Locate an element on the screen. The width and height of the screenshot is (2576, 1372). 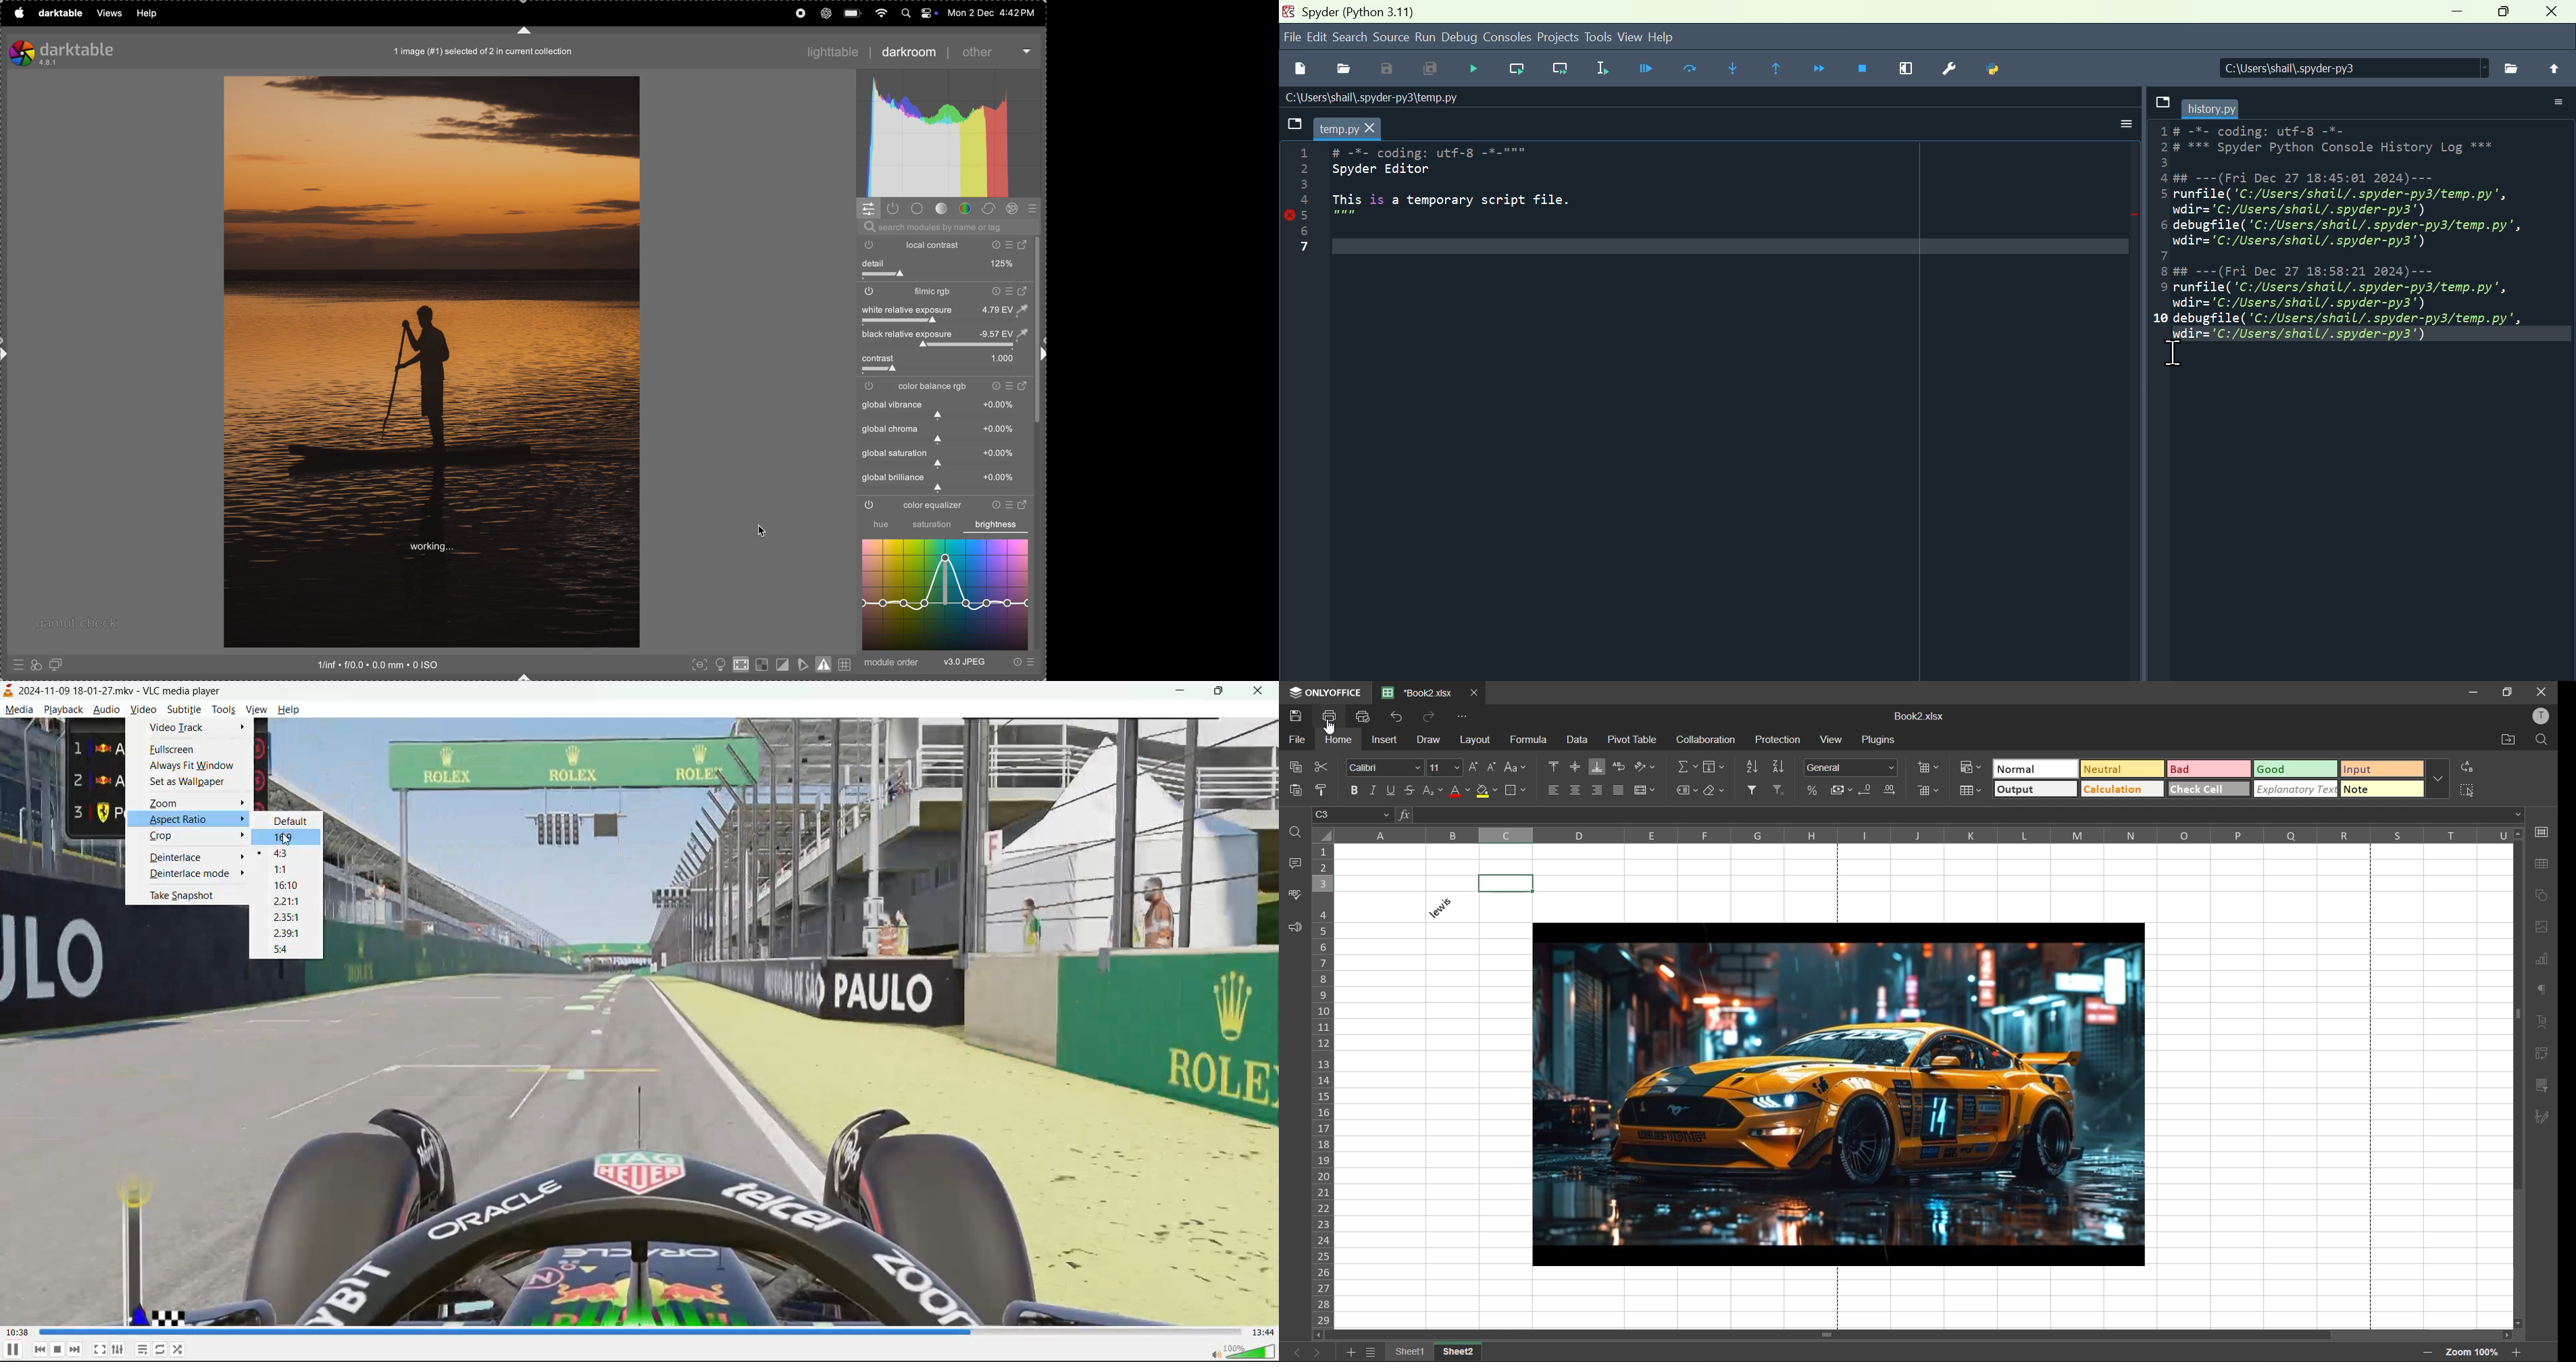
searchbar is located at coordinates (947, 227).